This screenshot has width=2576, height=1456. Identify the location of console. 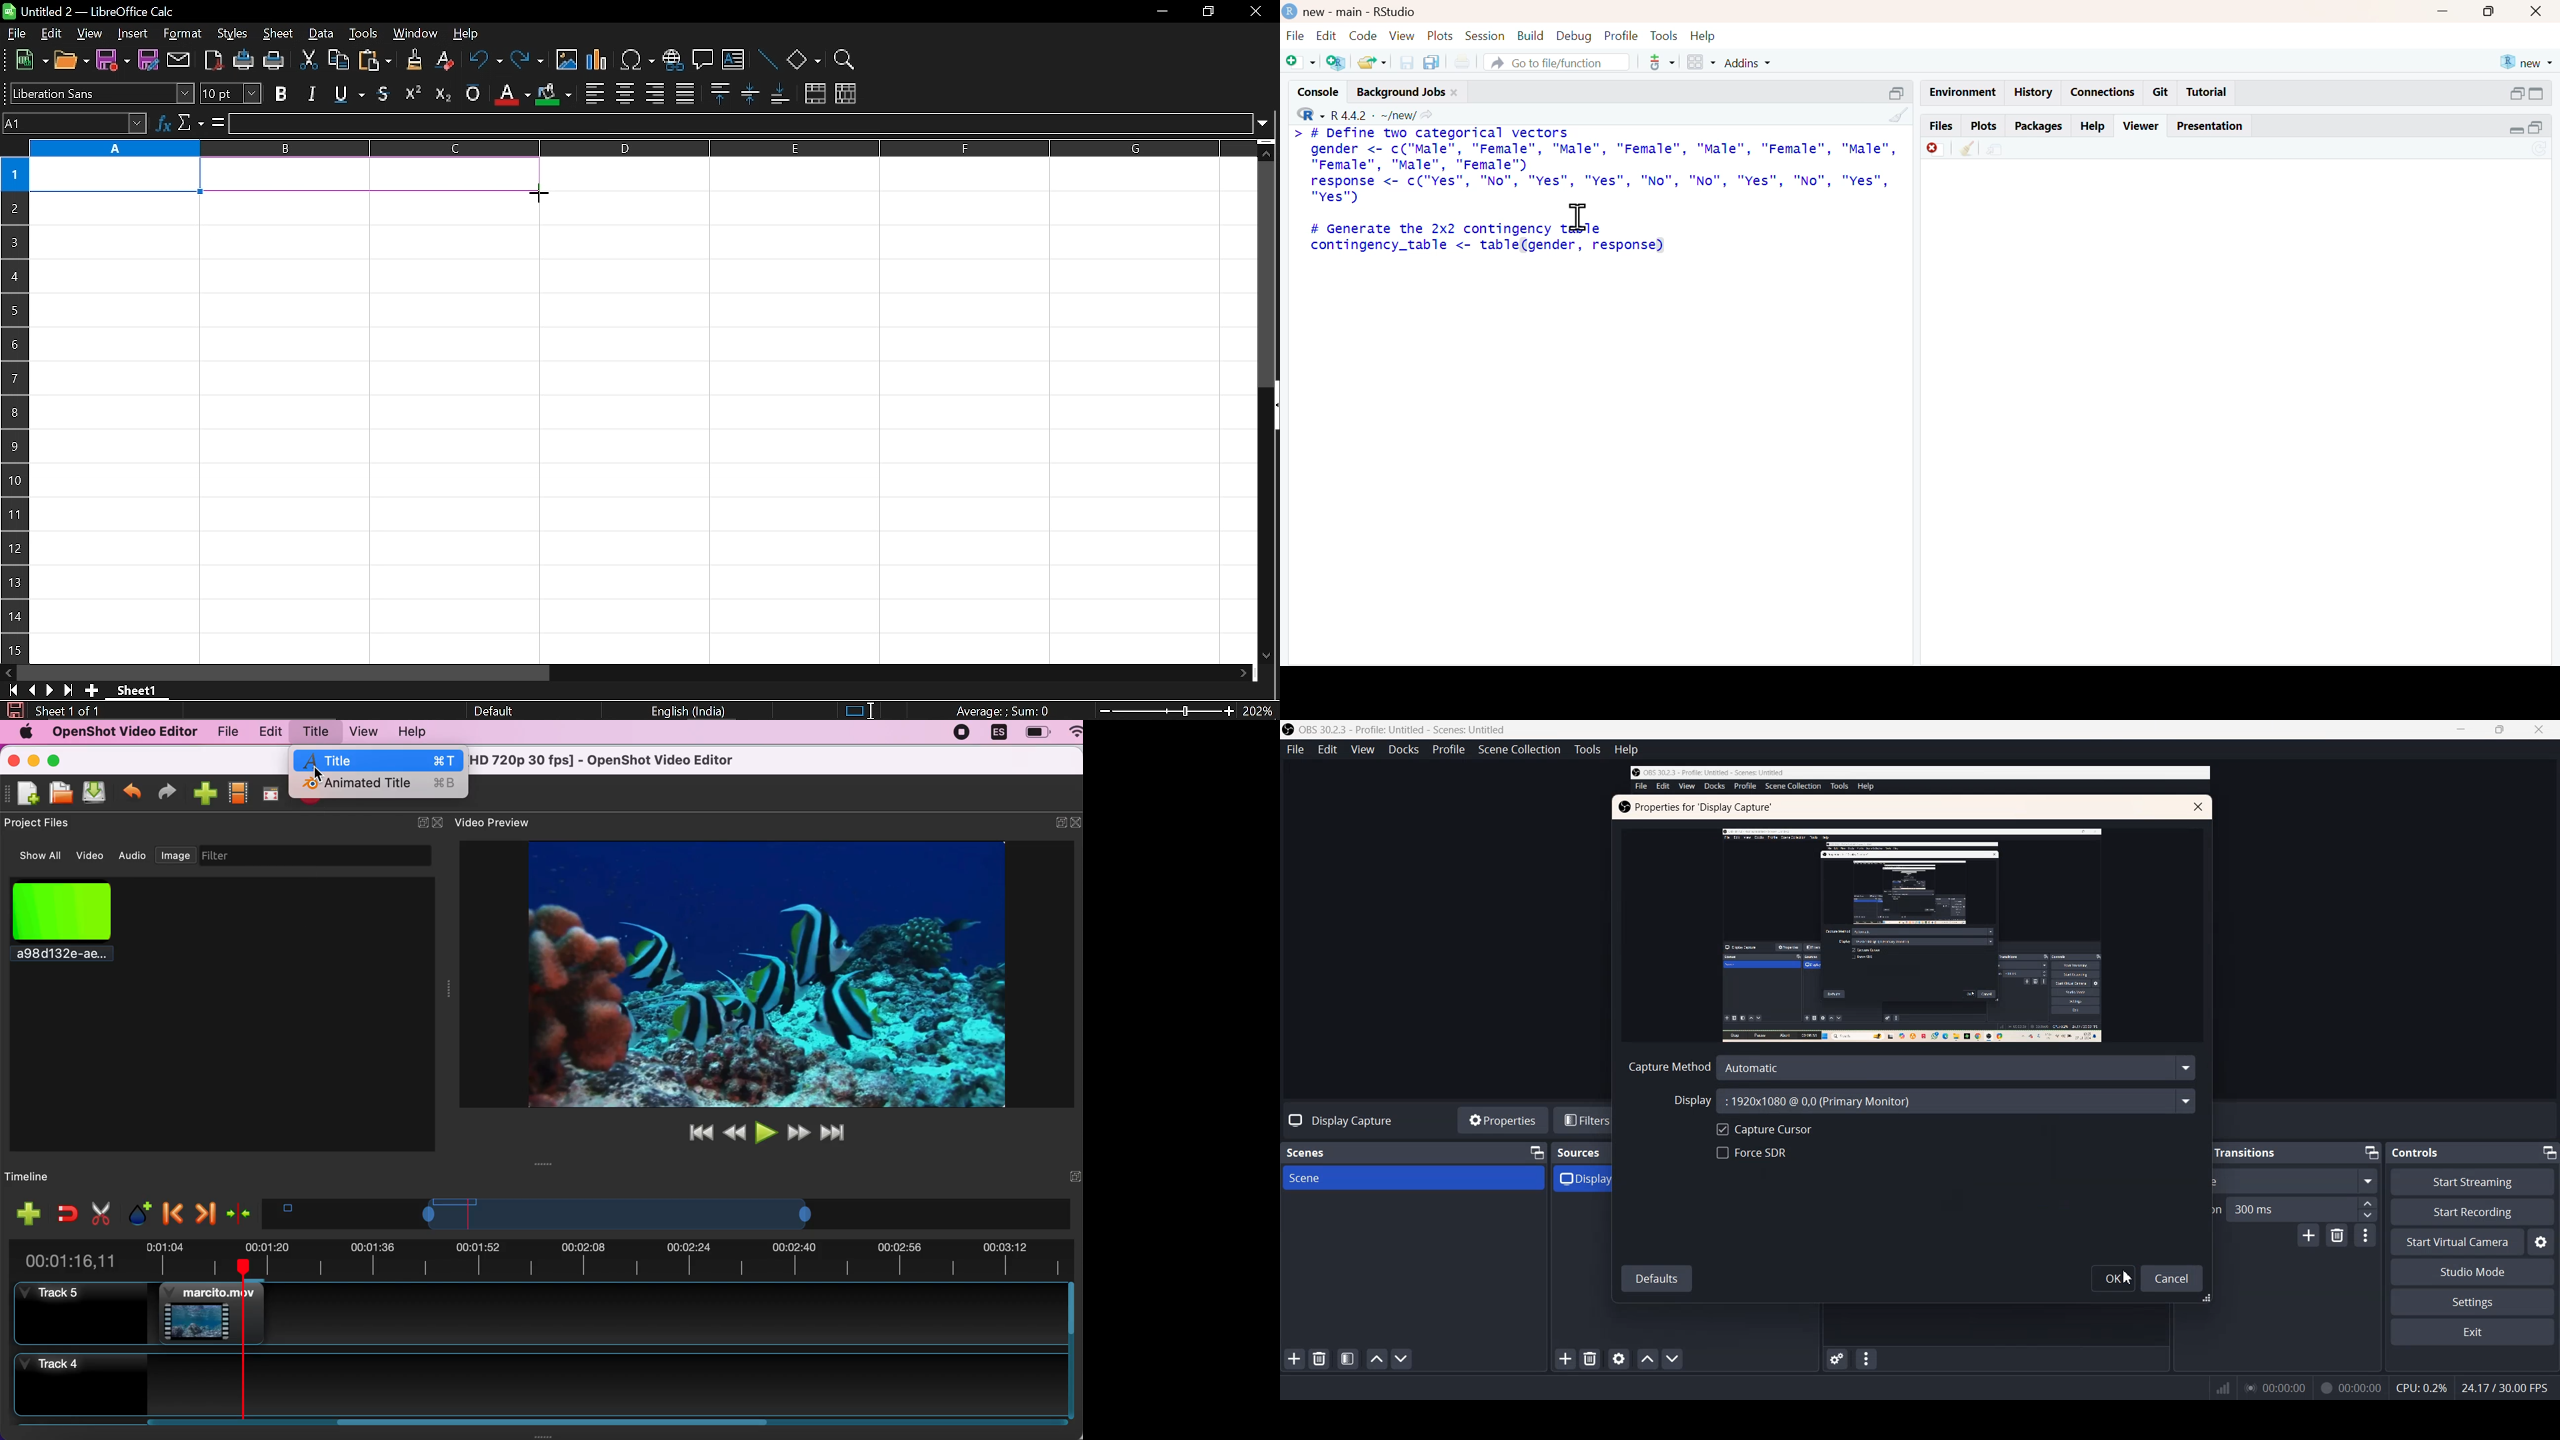
(1319, 92).